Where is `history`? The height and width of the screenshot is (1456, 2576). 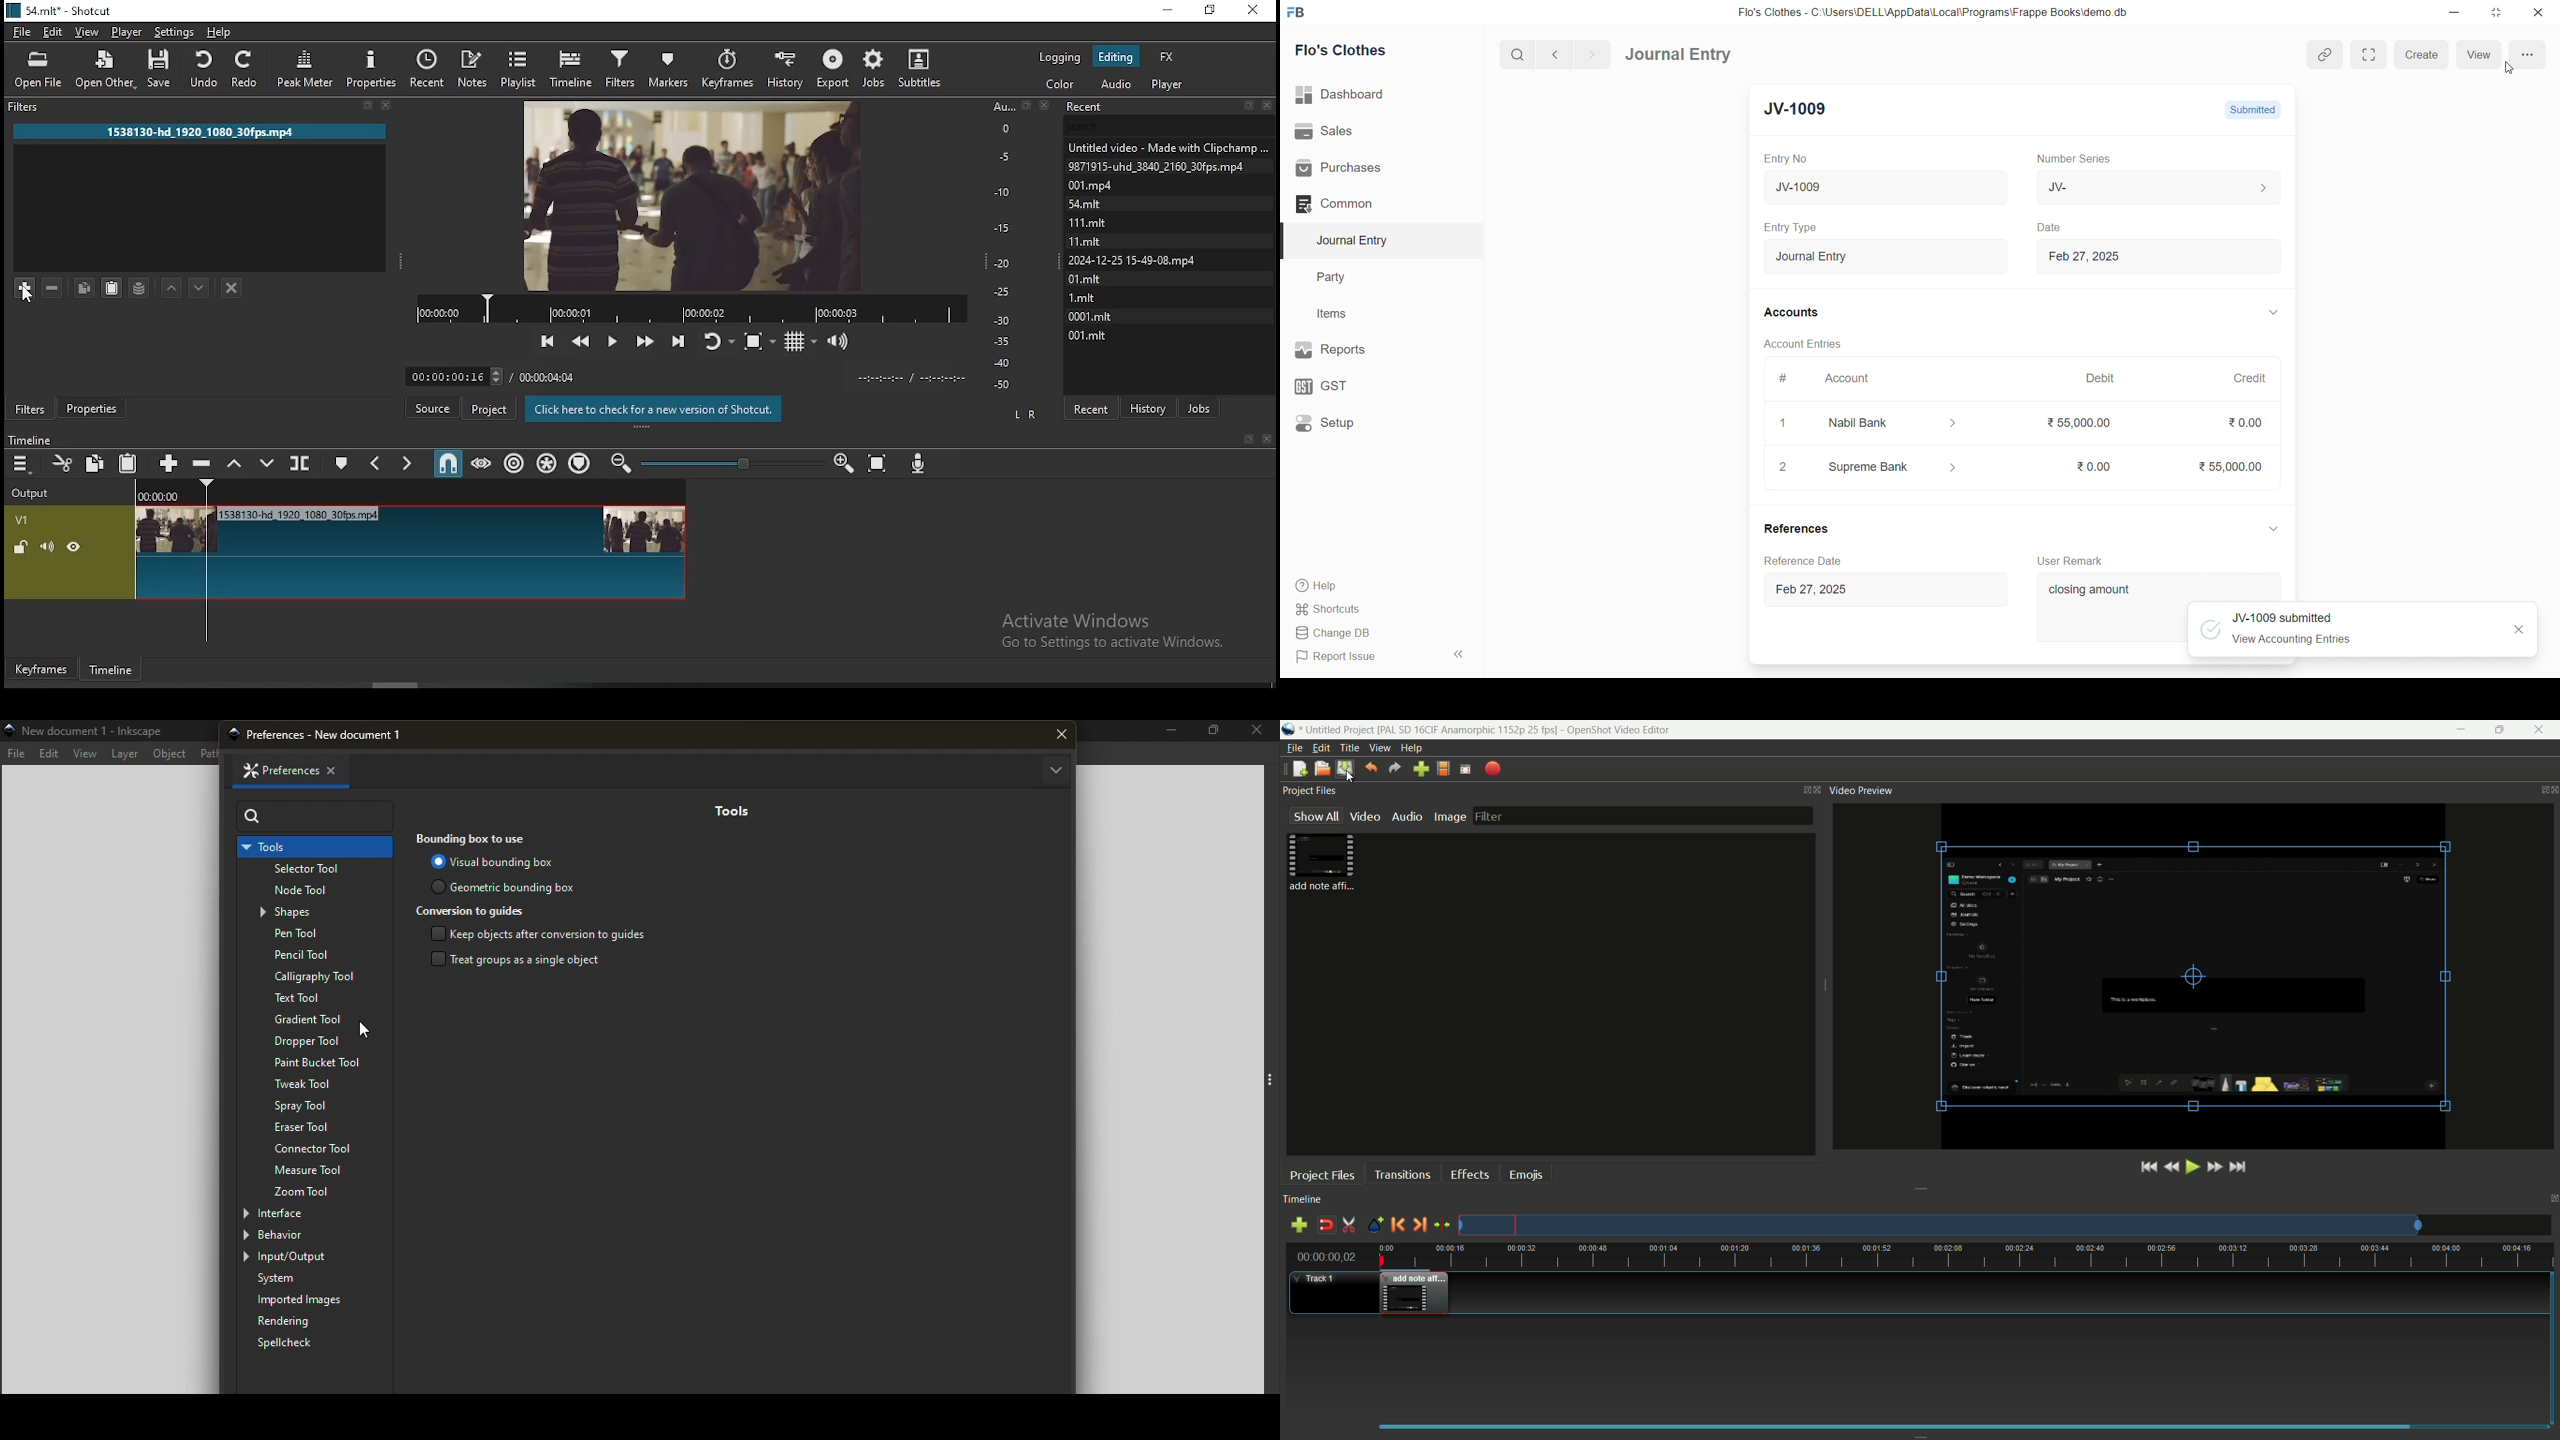
history is located at coordinates (786, 67).